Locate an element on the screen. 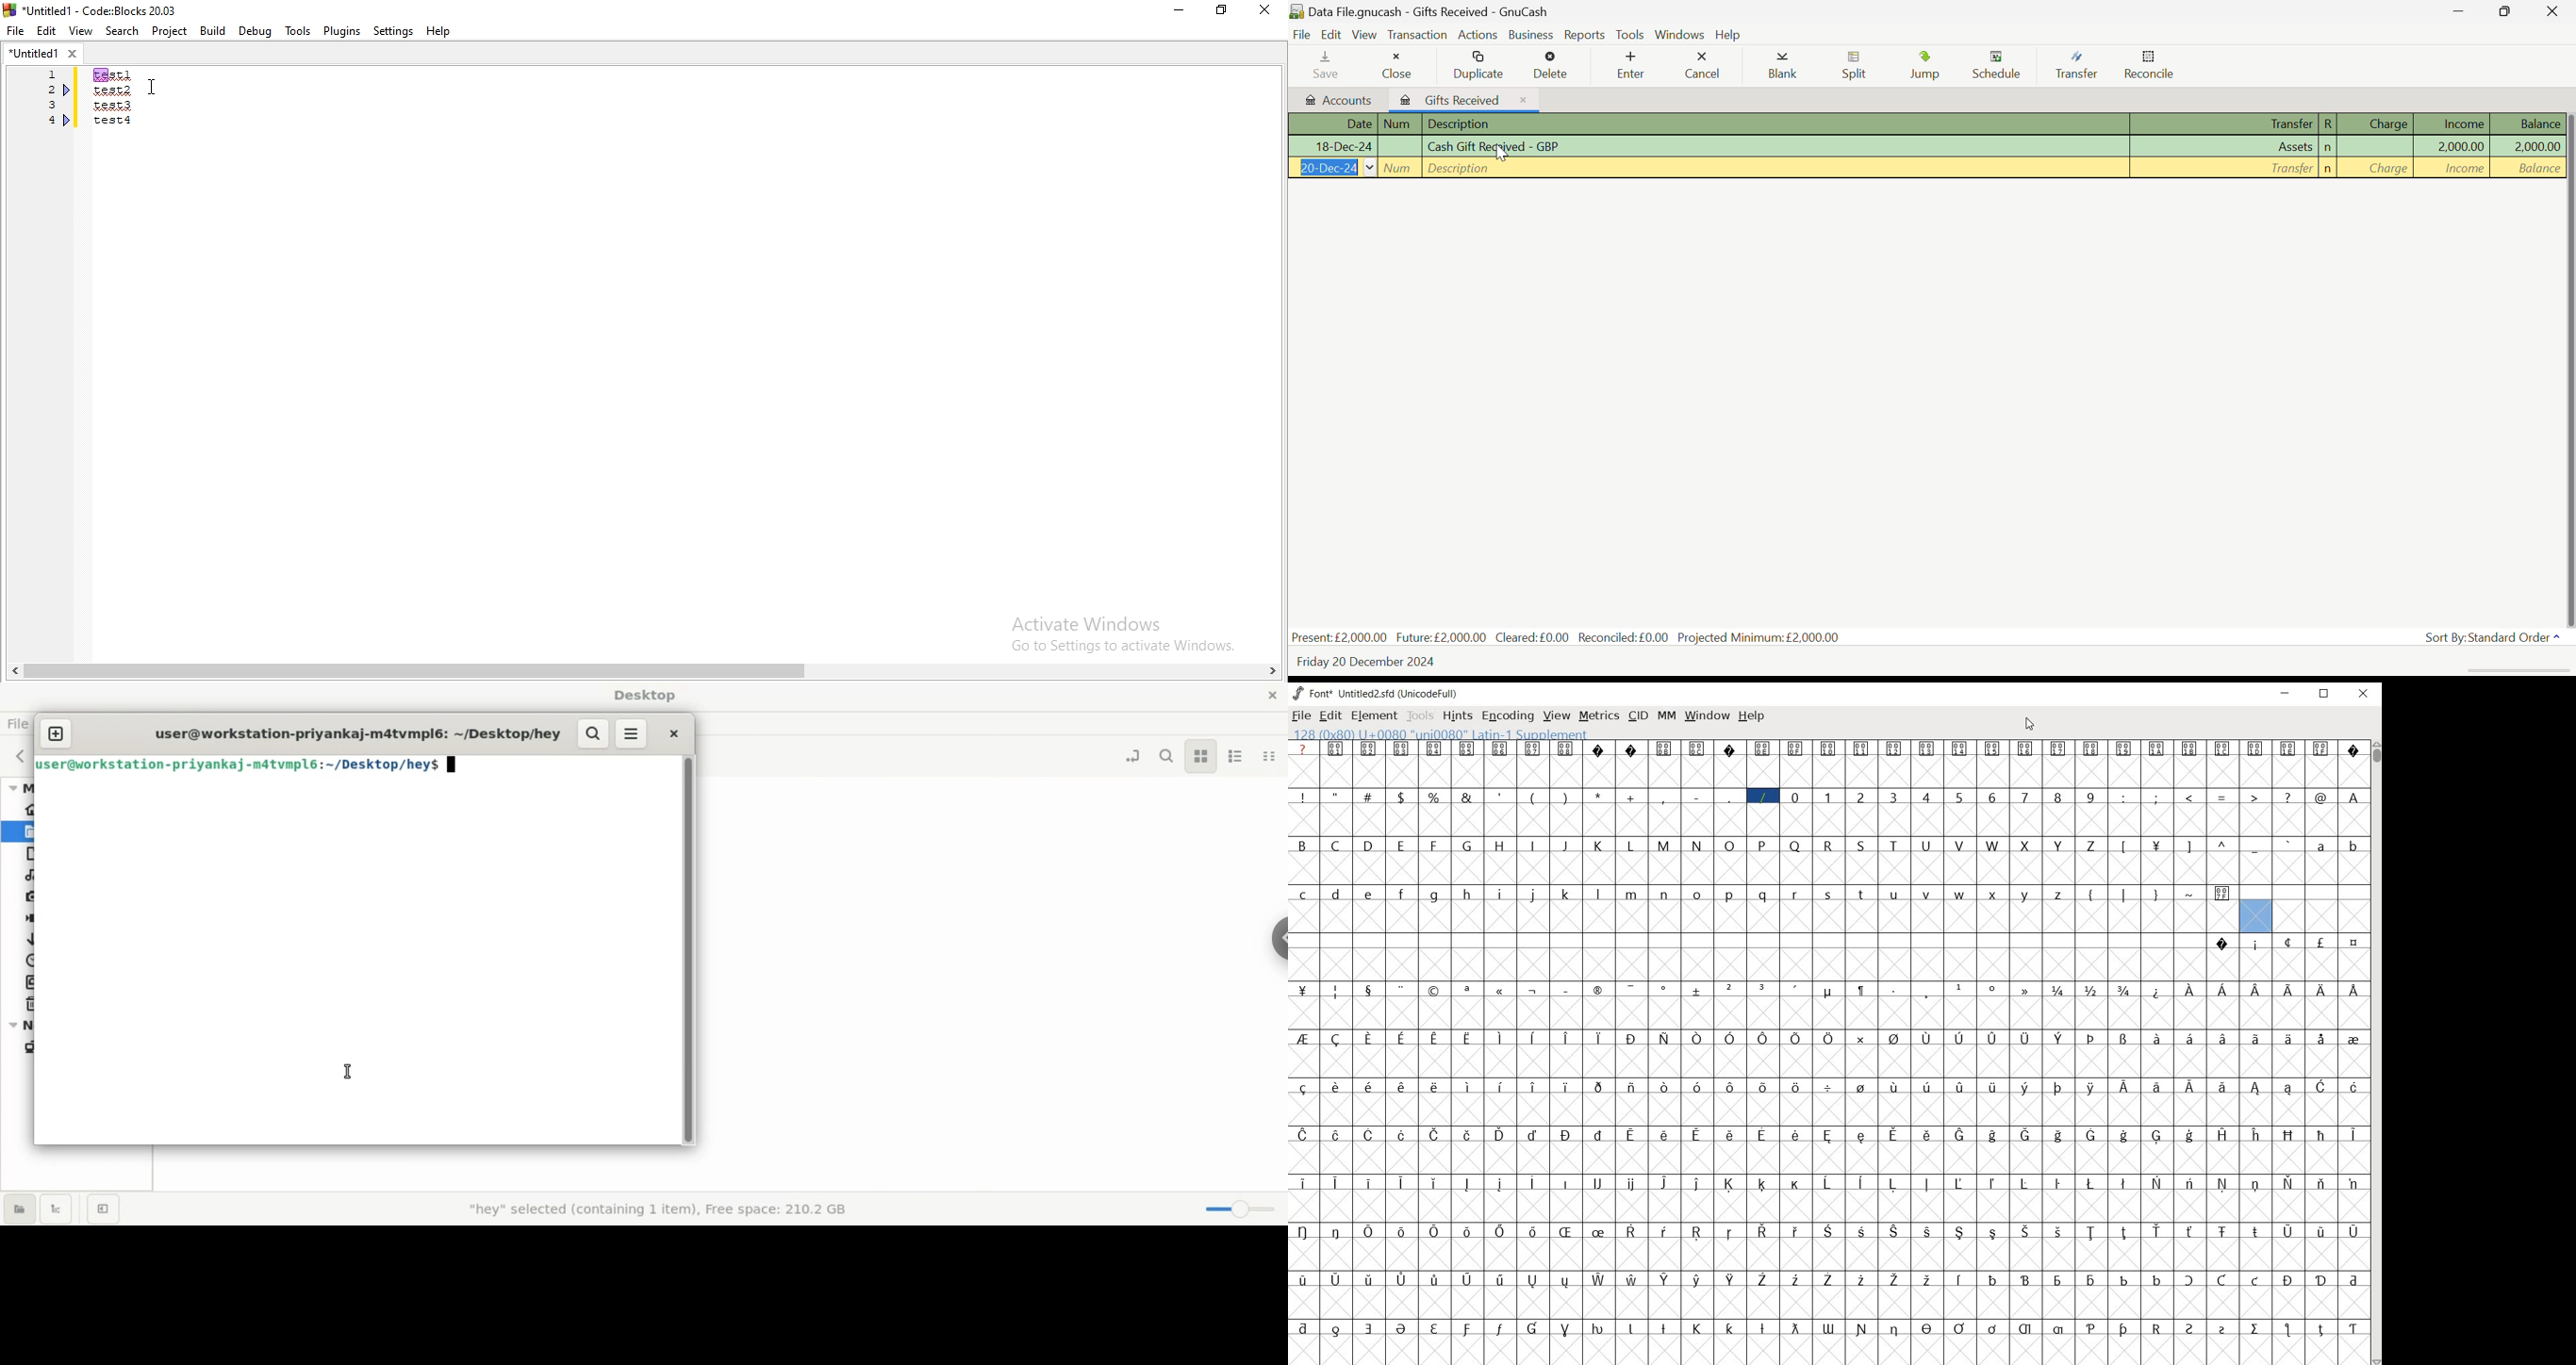  glyph is located at coordinates (1434, 992).